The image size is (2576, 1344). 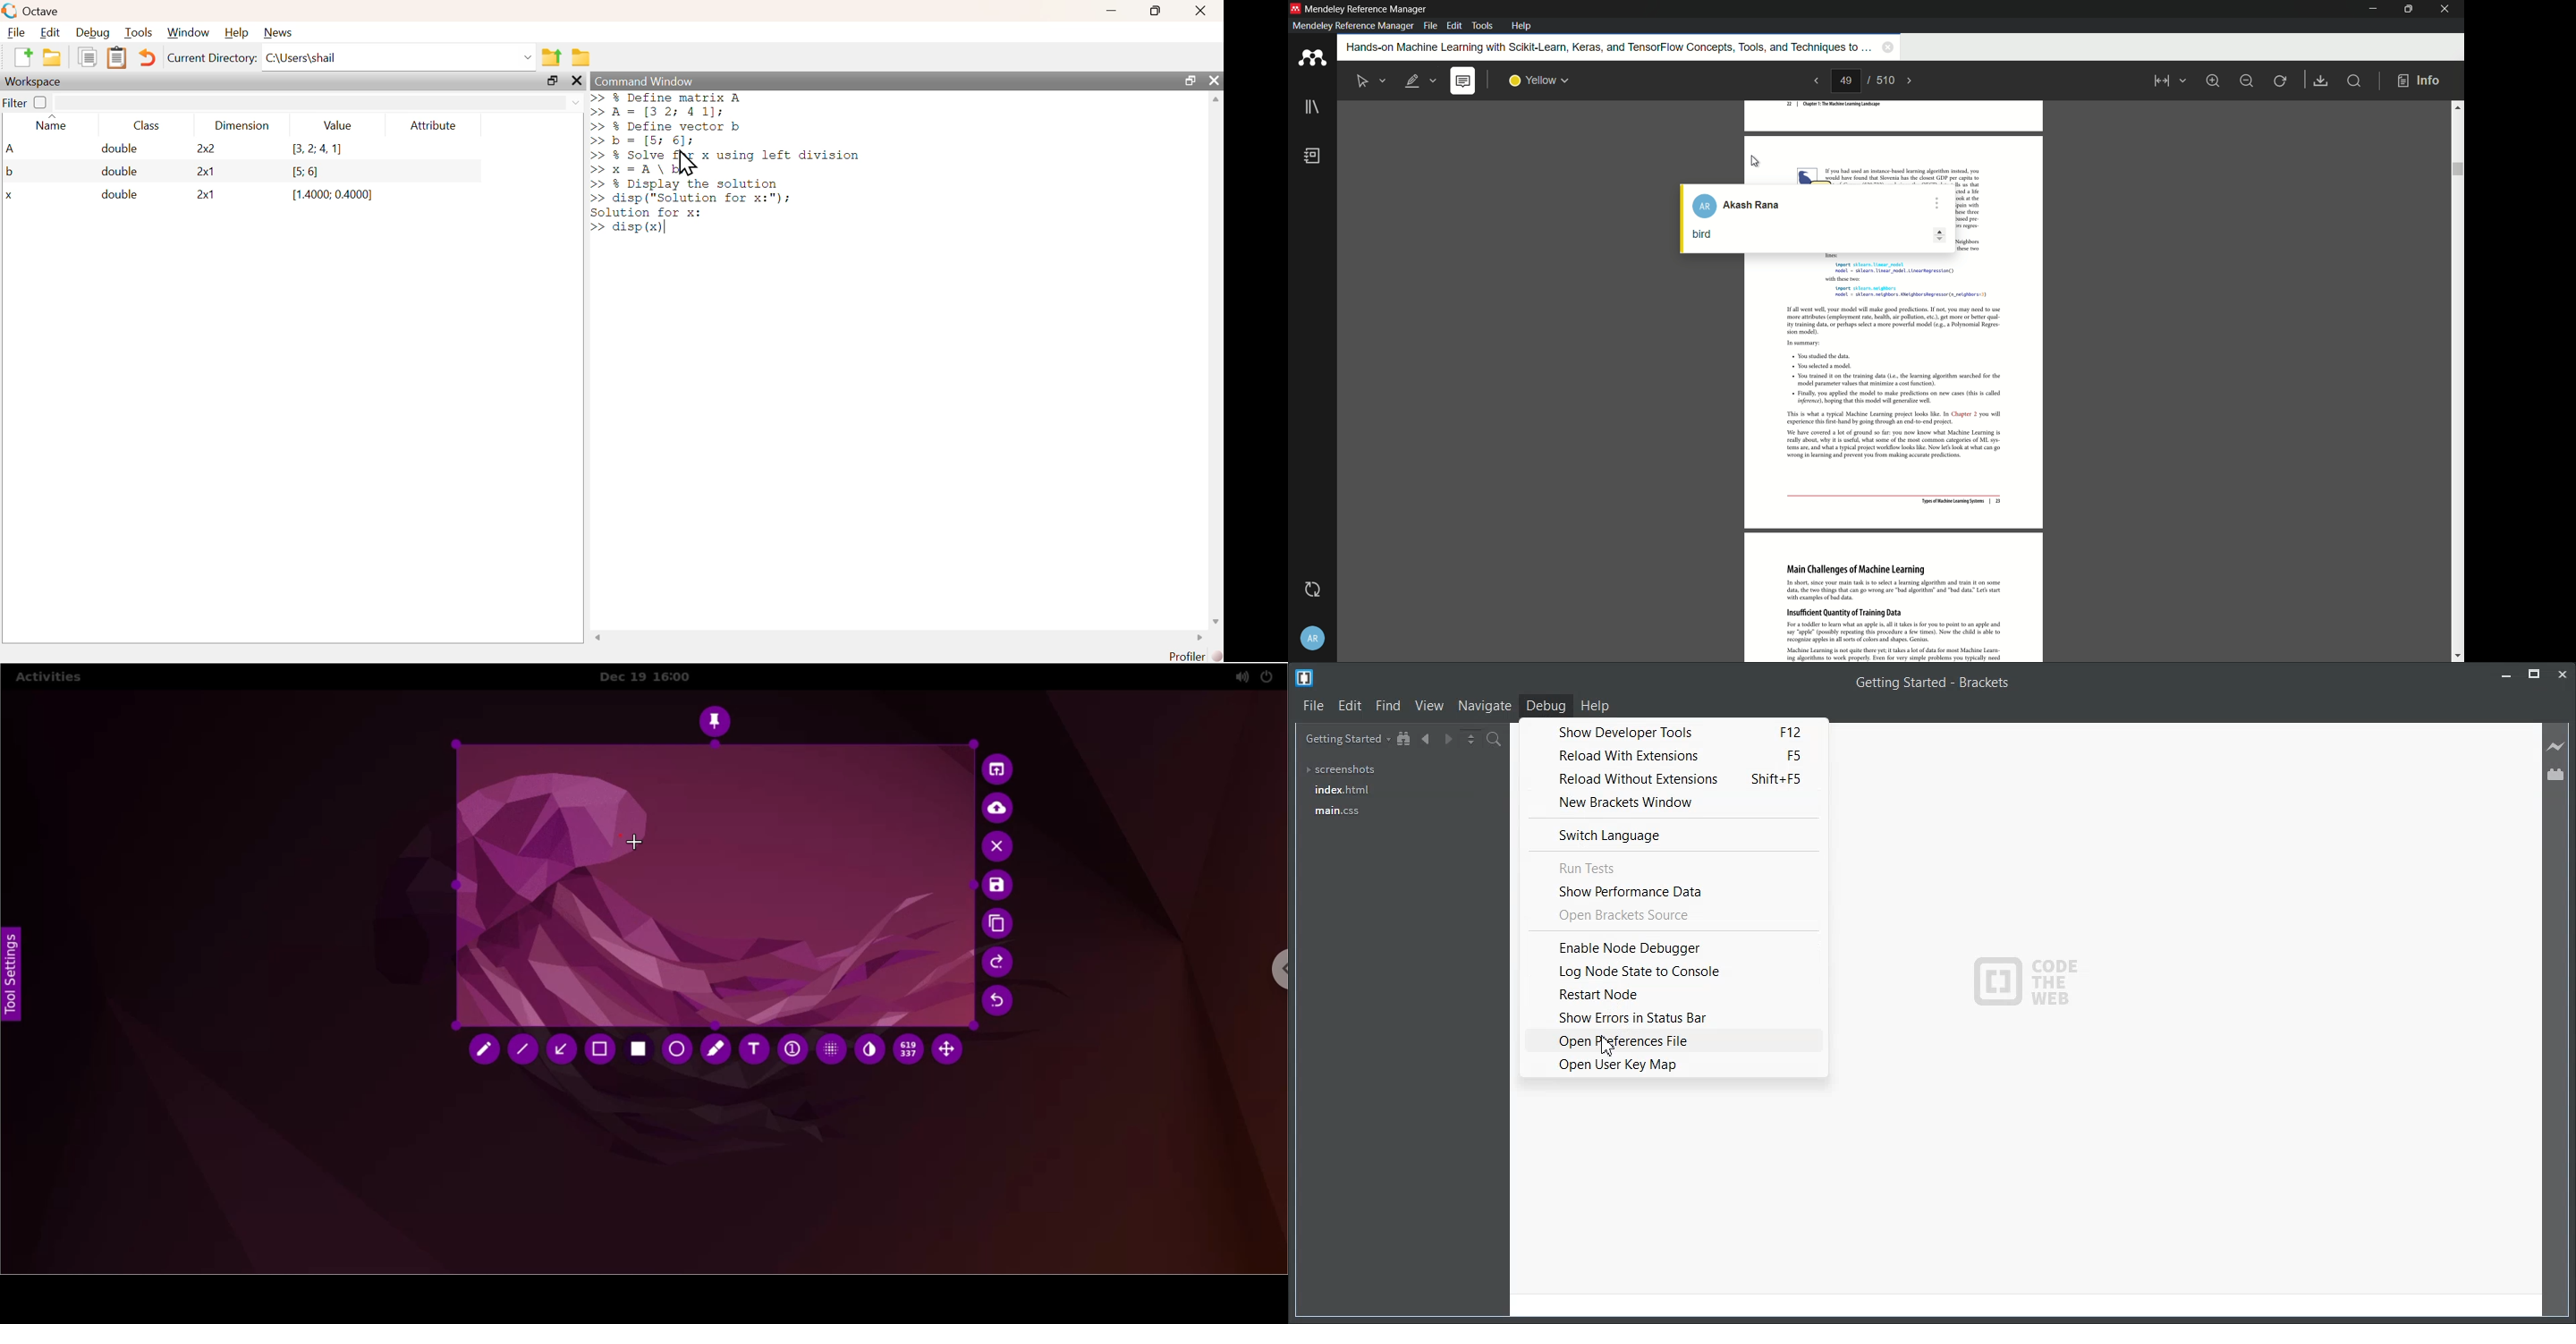 What do you see at coordinates (2166, 82) in the screenshot?
I see `book view` at bounding box center [2166, 82].